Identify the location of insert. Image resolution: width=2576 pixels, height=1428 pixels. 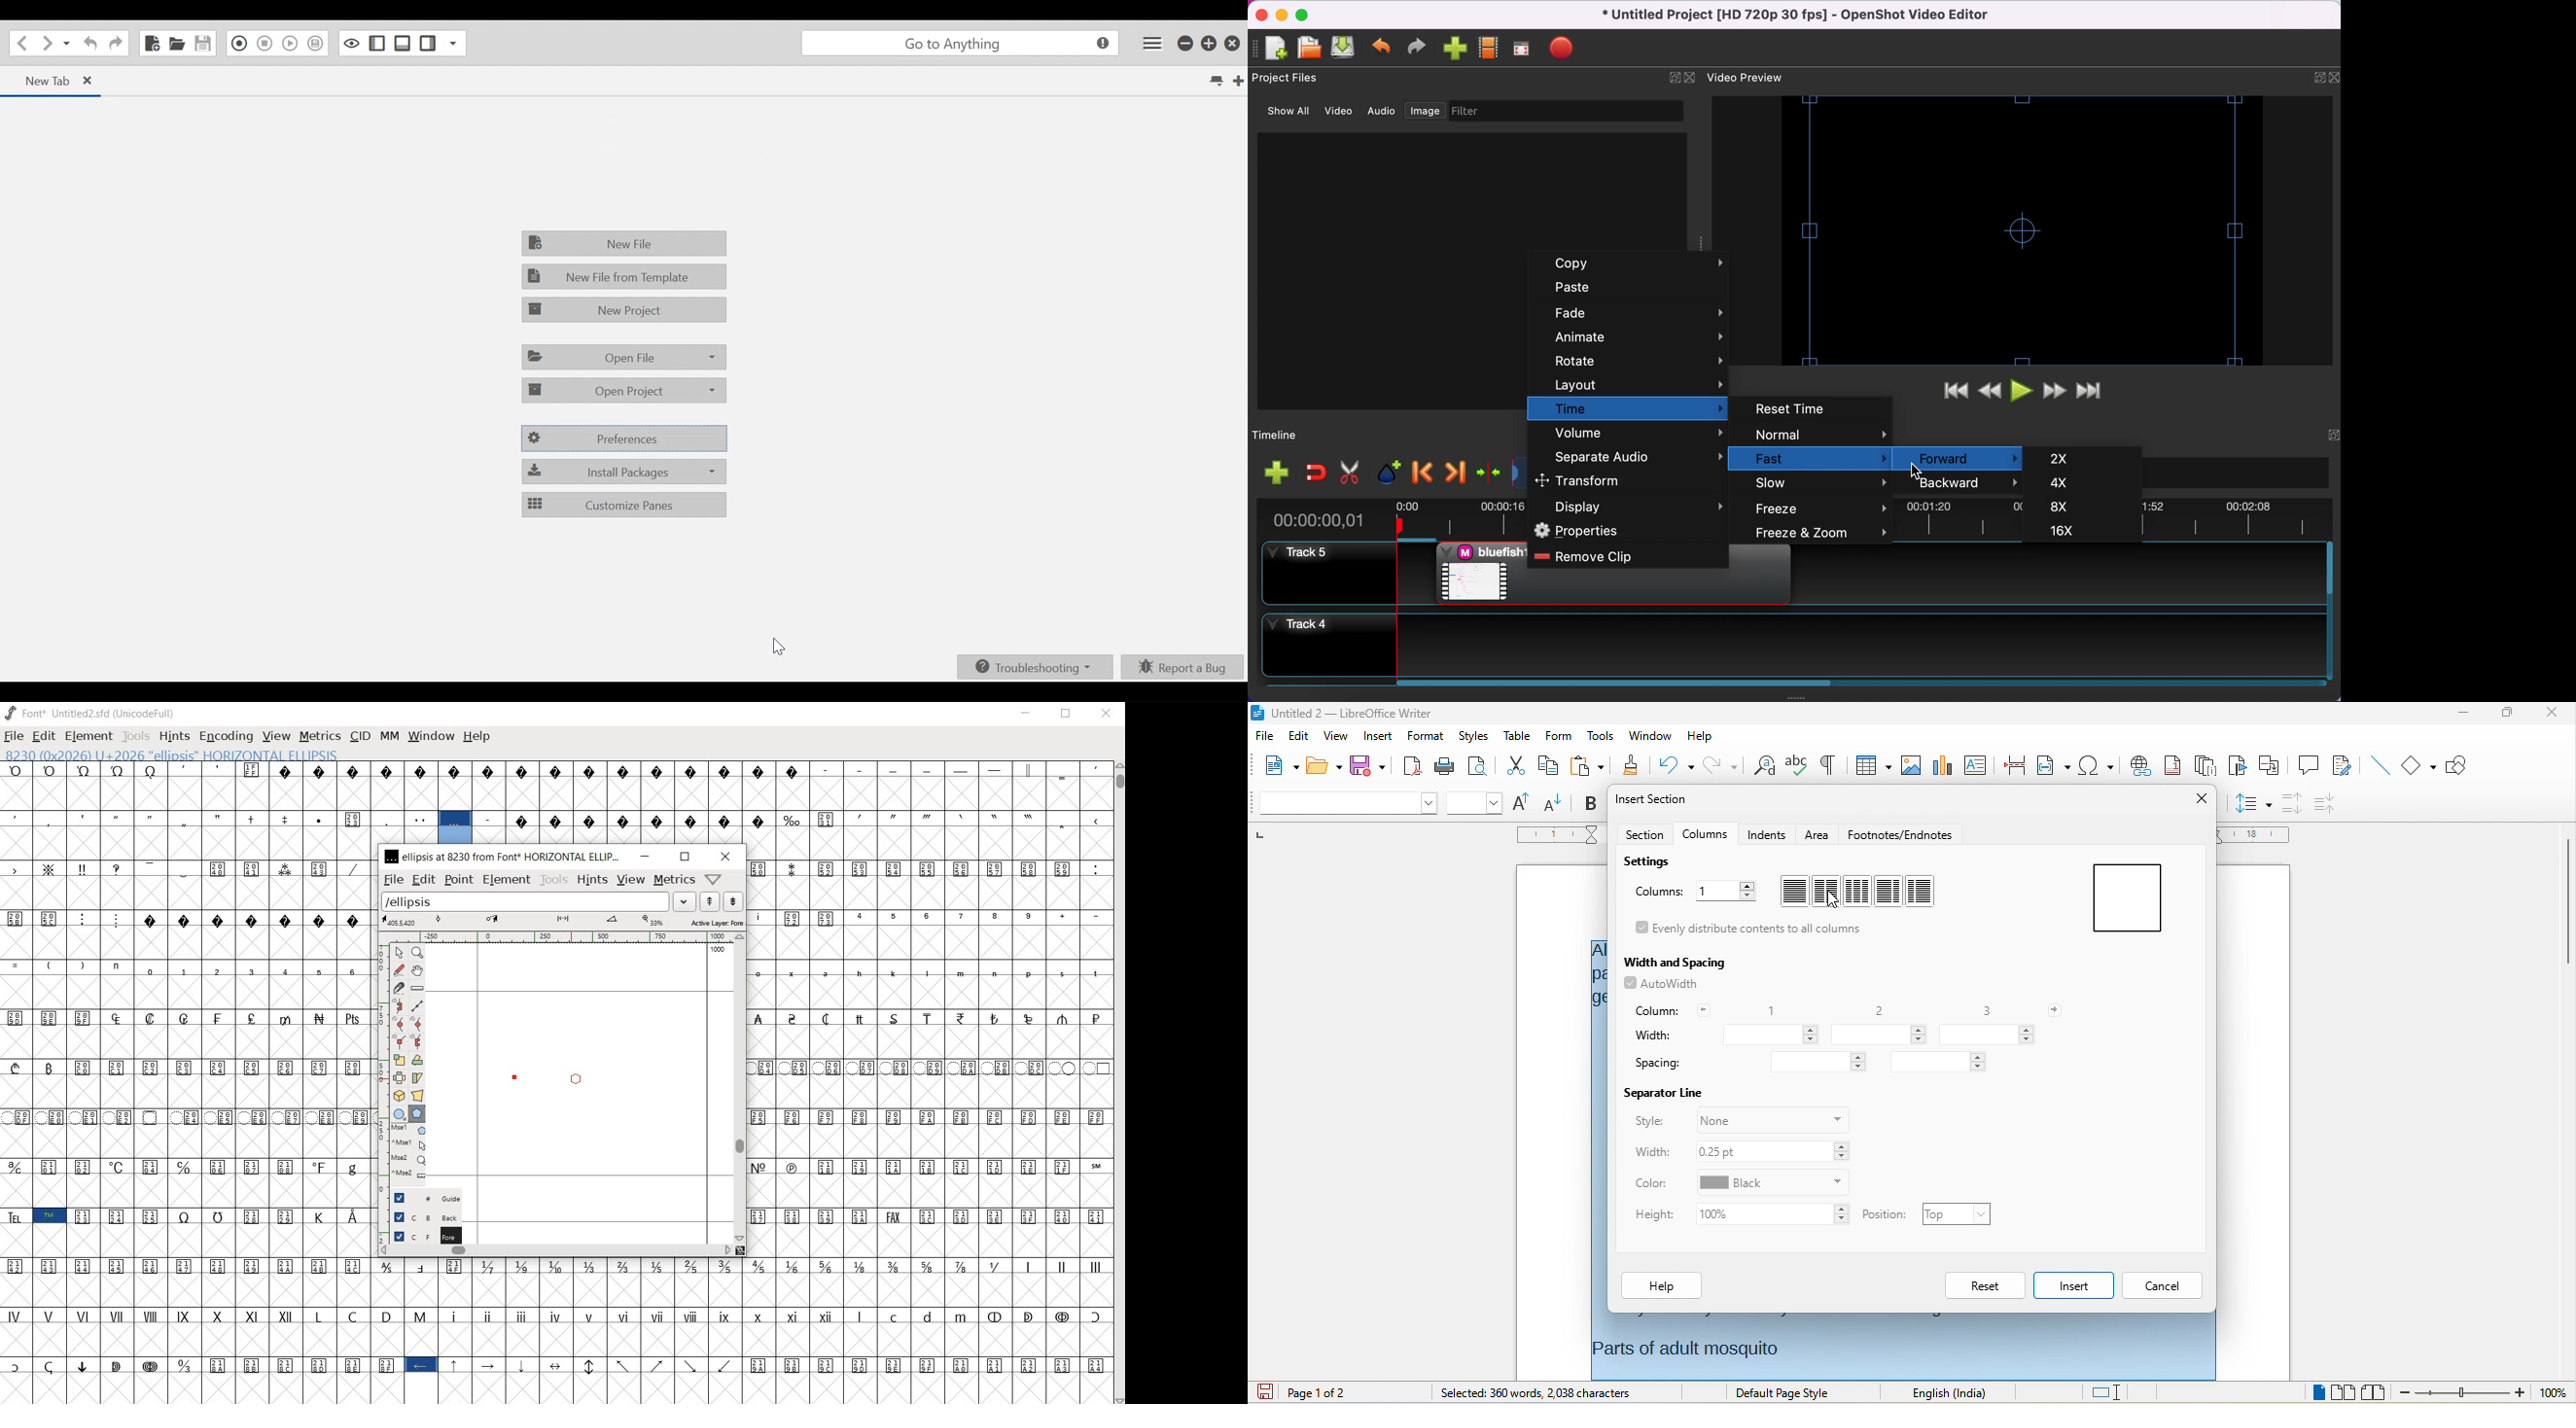
(1378, 735).